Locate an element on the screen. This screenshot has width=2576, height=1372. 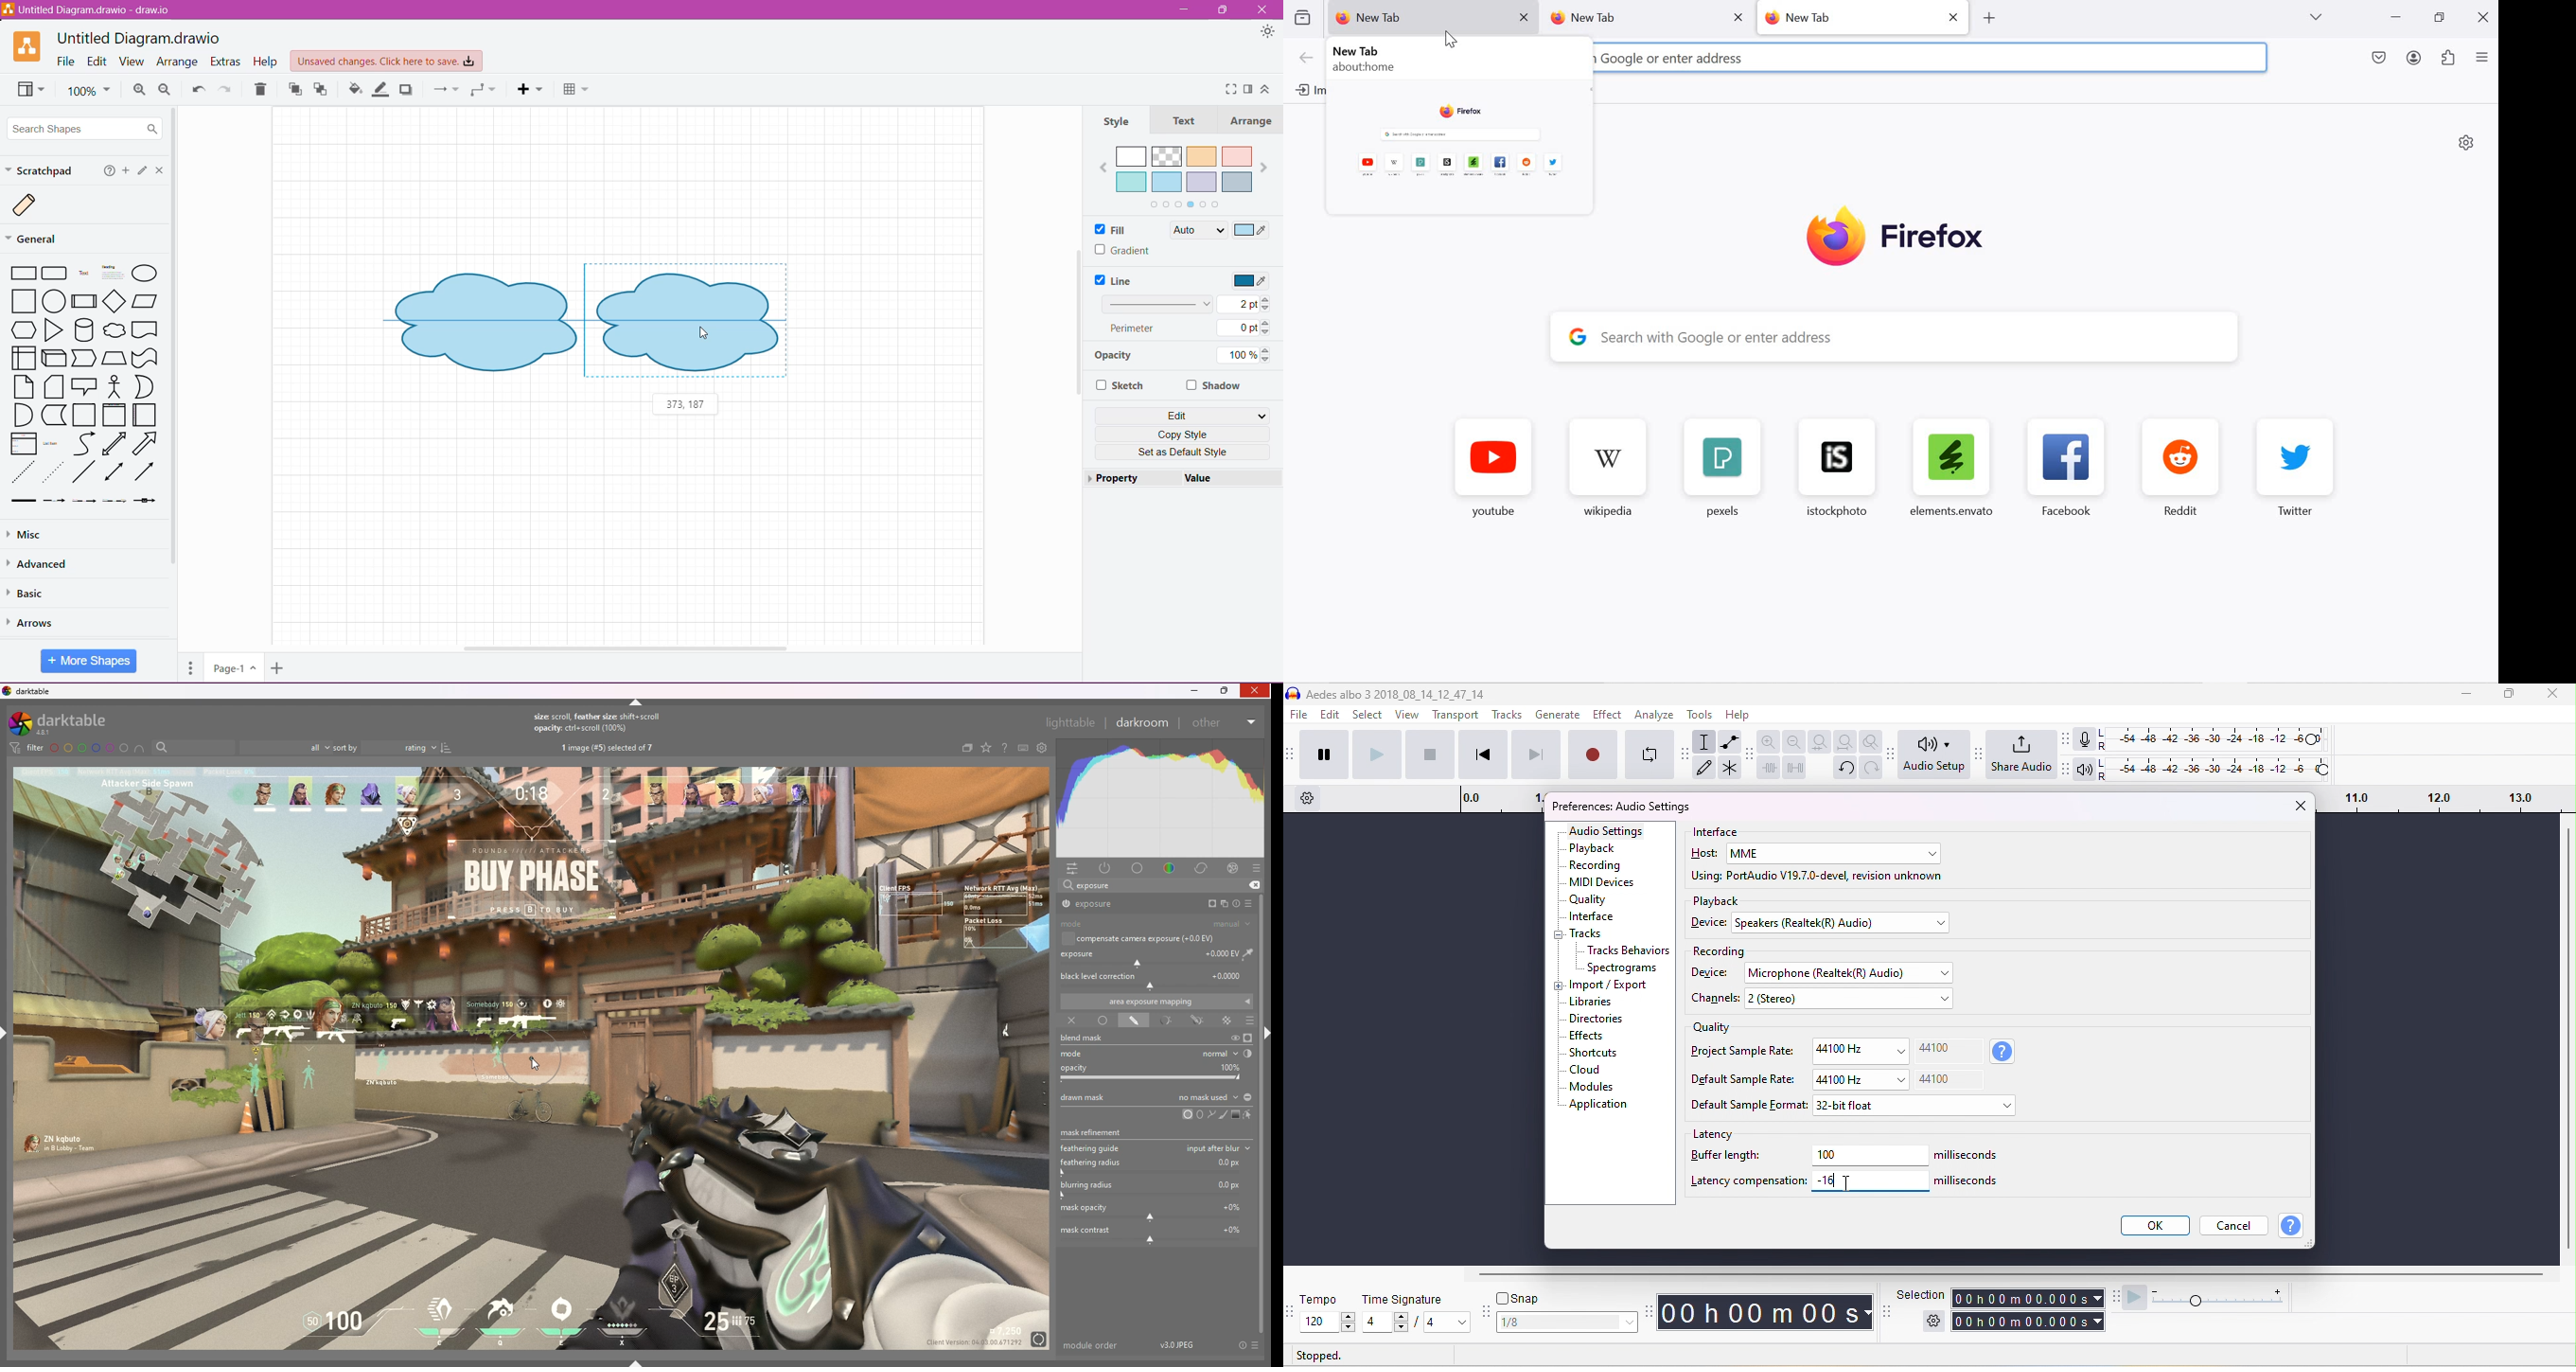
lighttable is located at coordinates (1071, 722).